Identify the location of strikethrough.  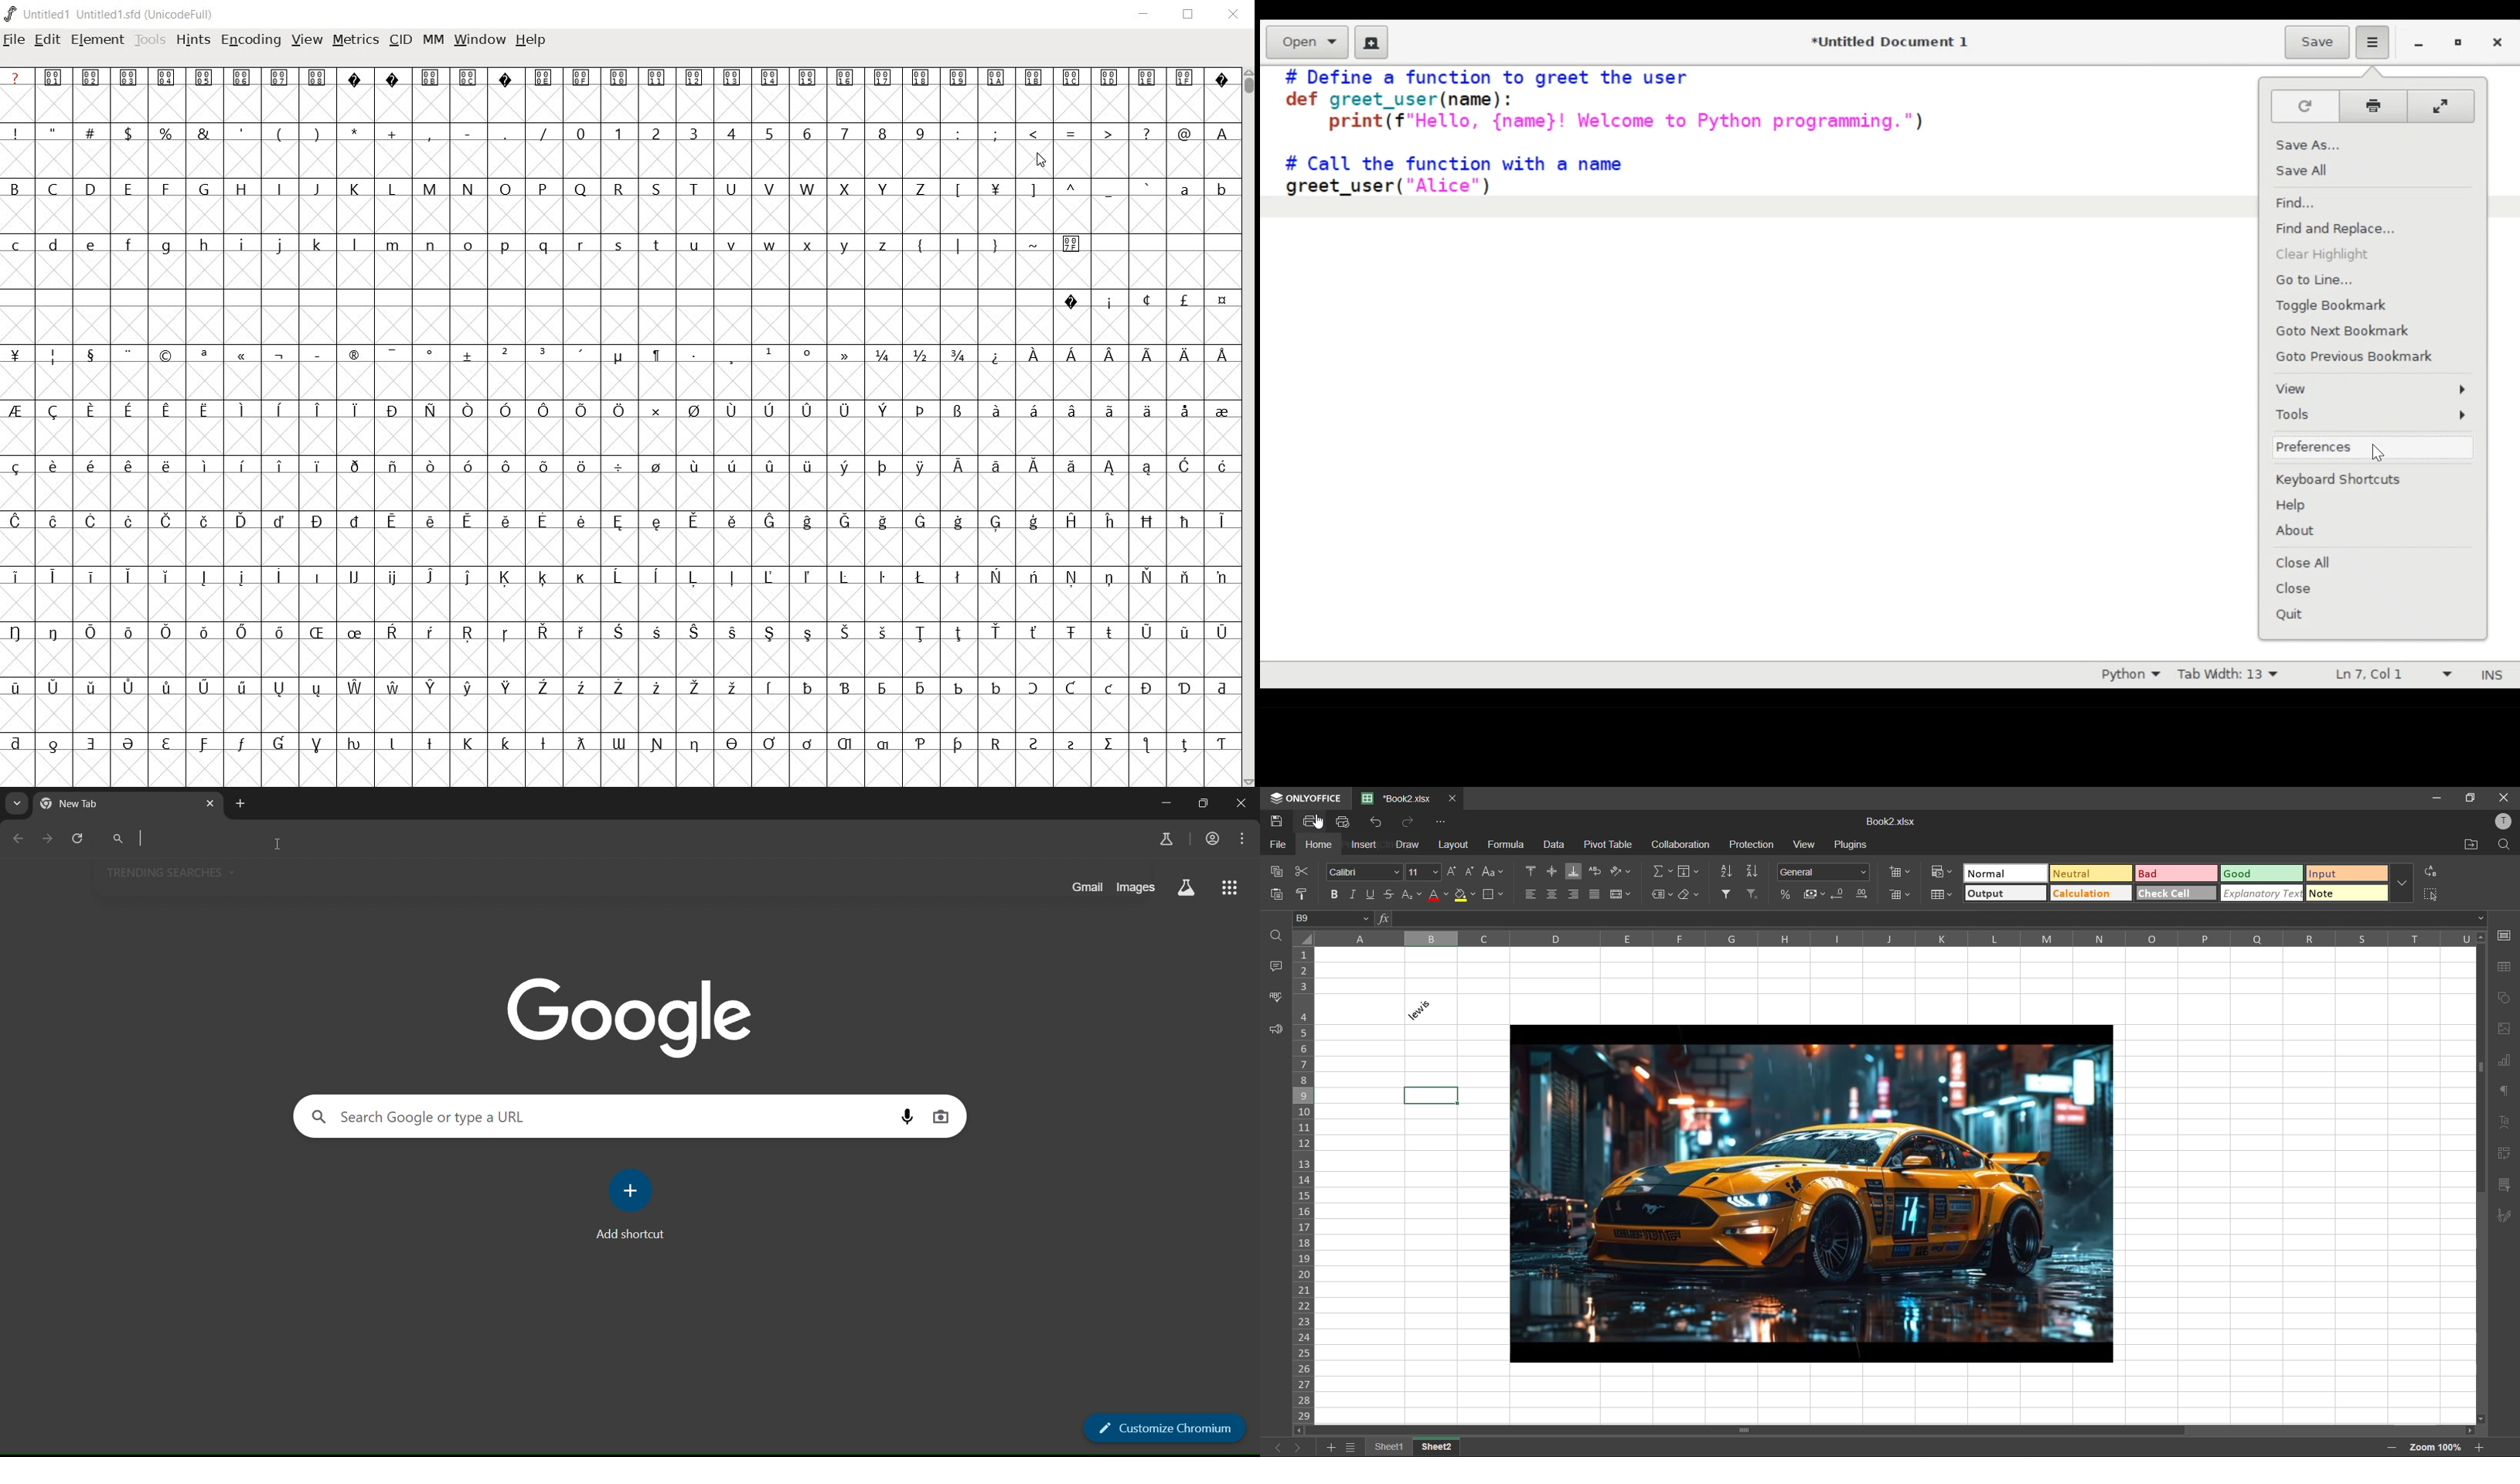
(1387, 896).